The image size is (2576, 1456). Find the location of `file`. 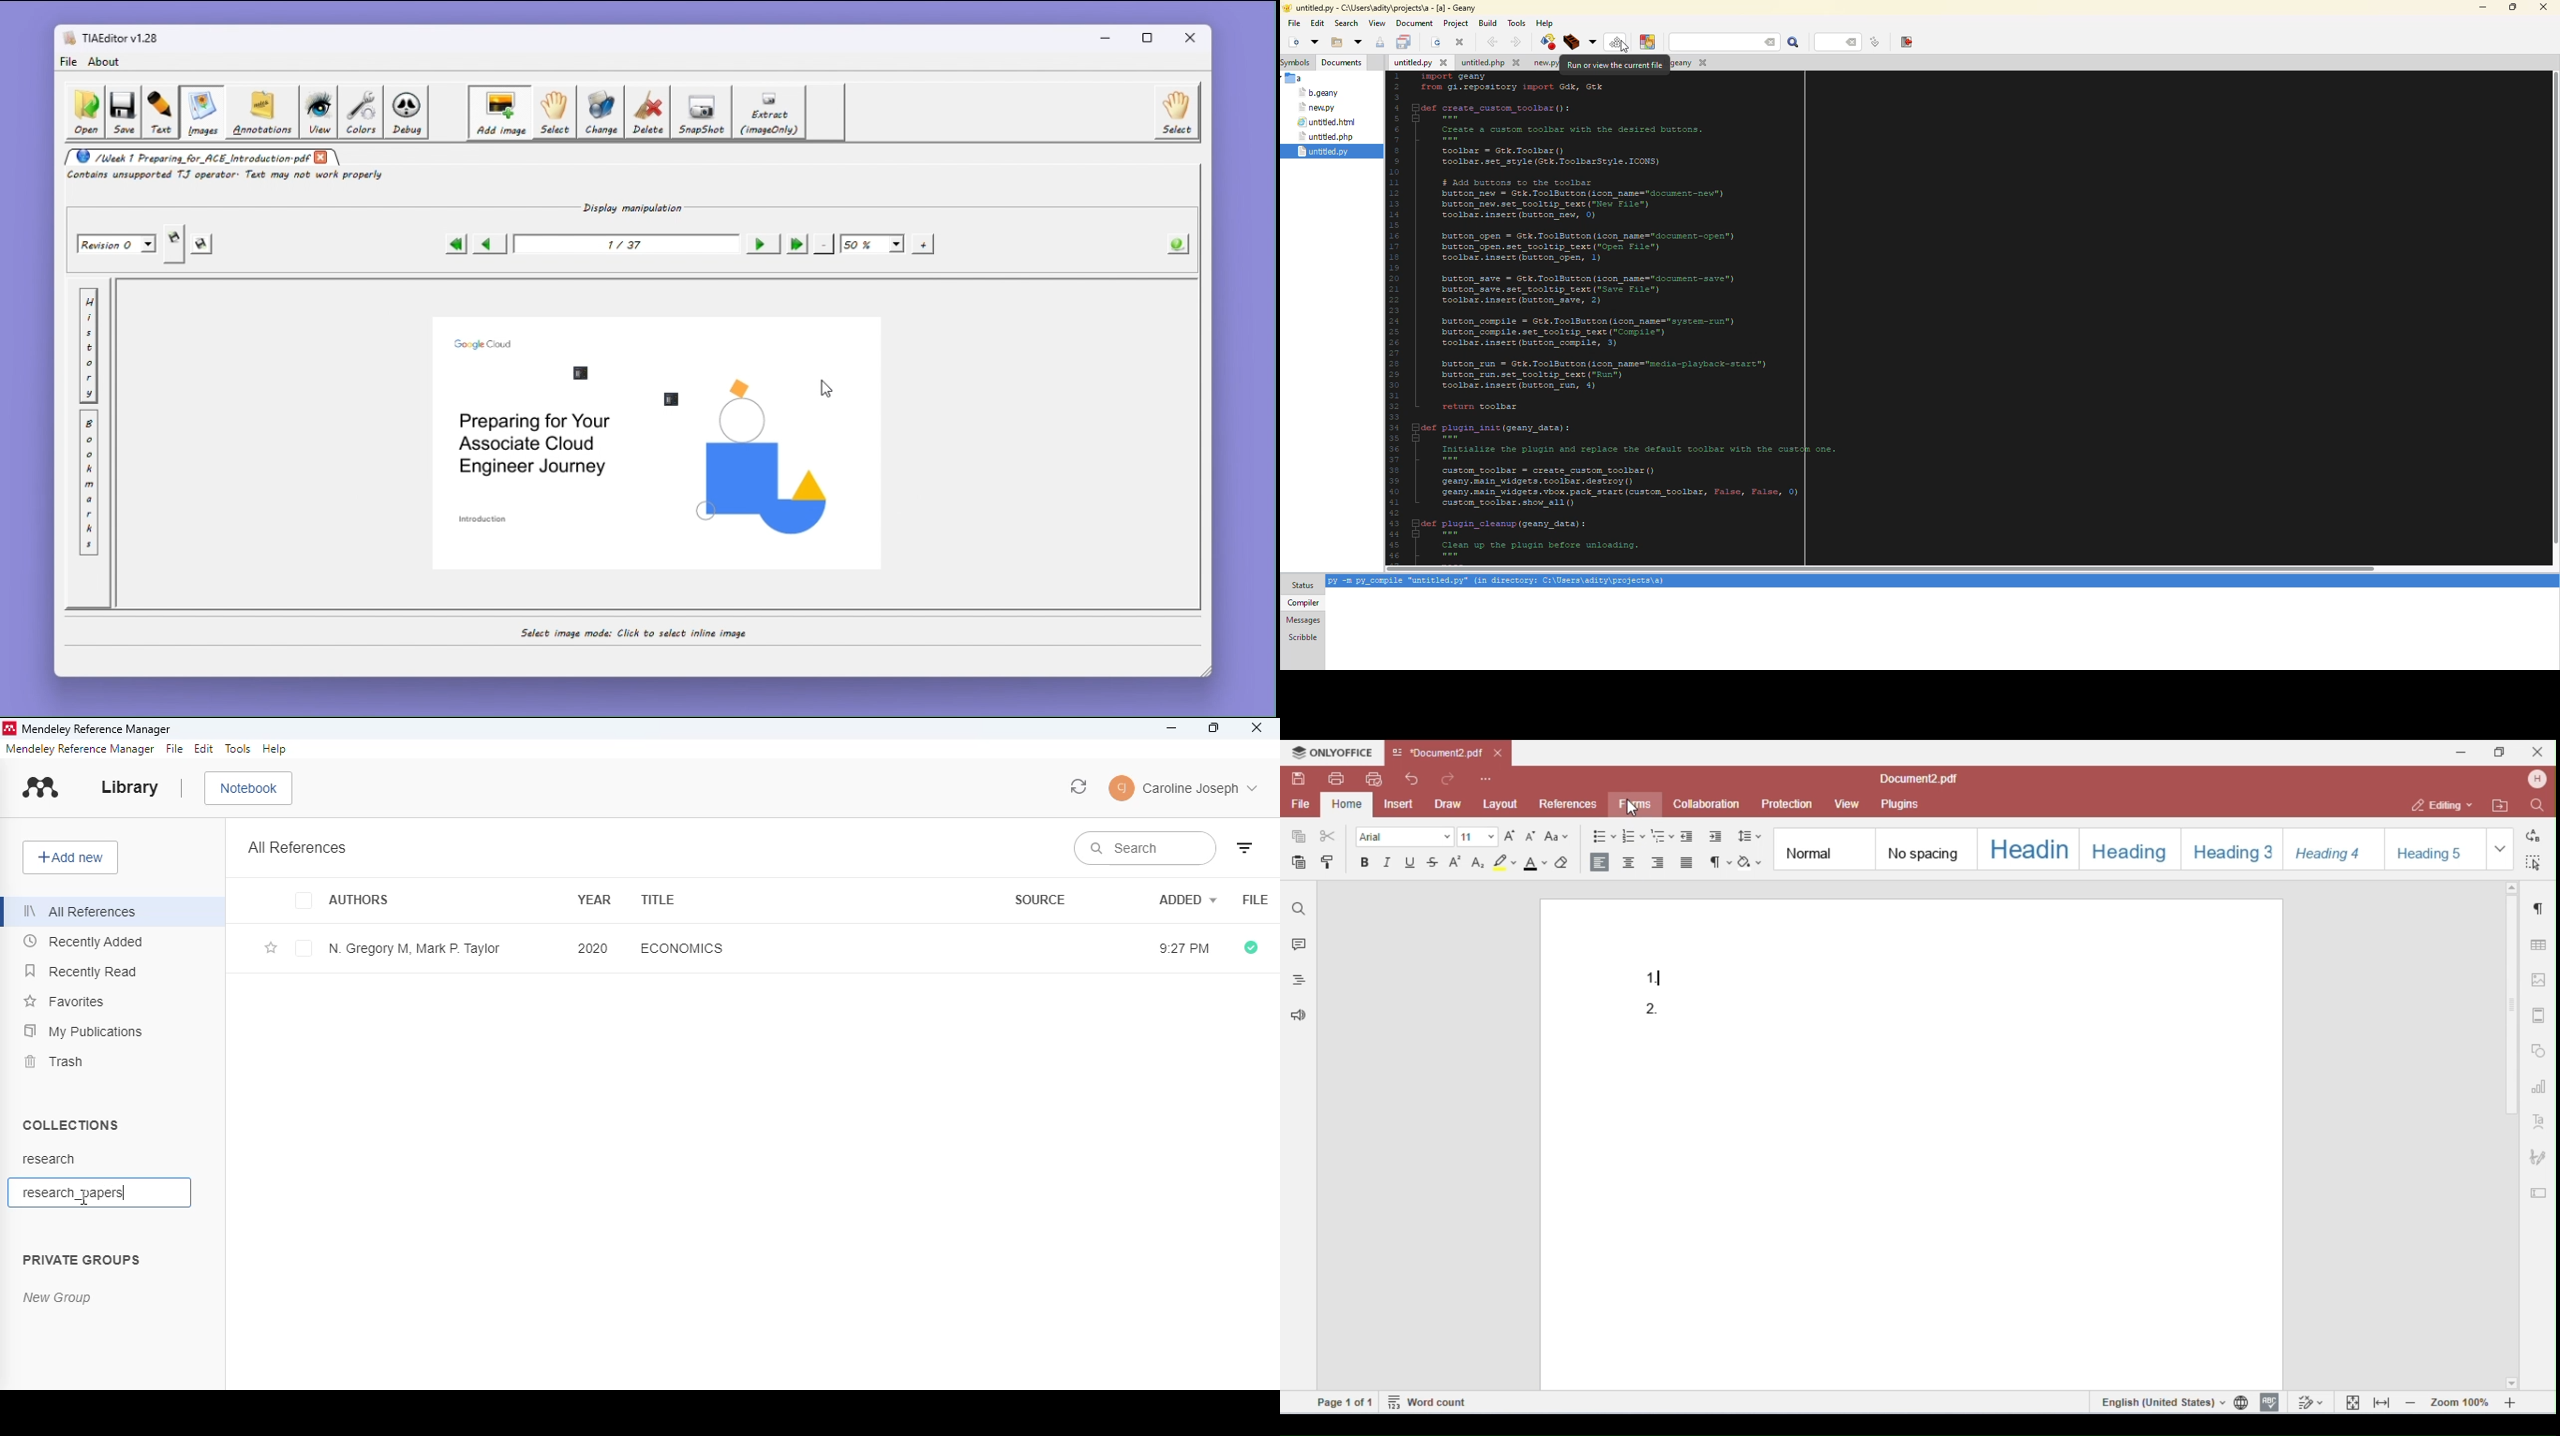

file is located at coordinates (175, 749).